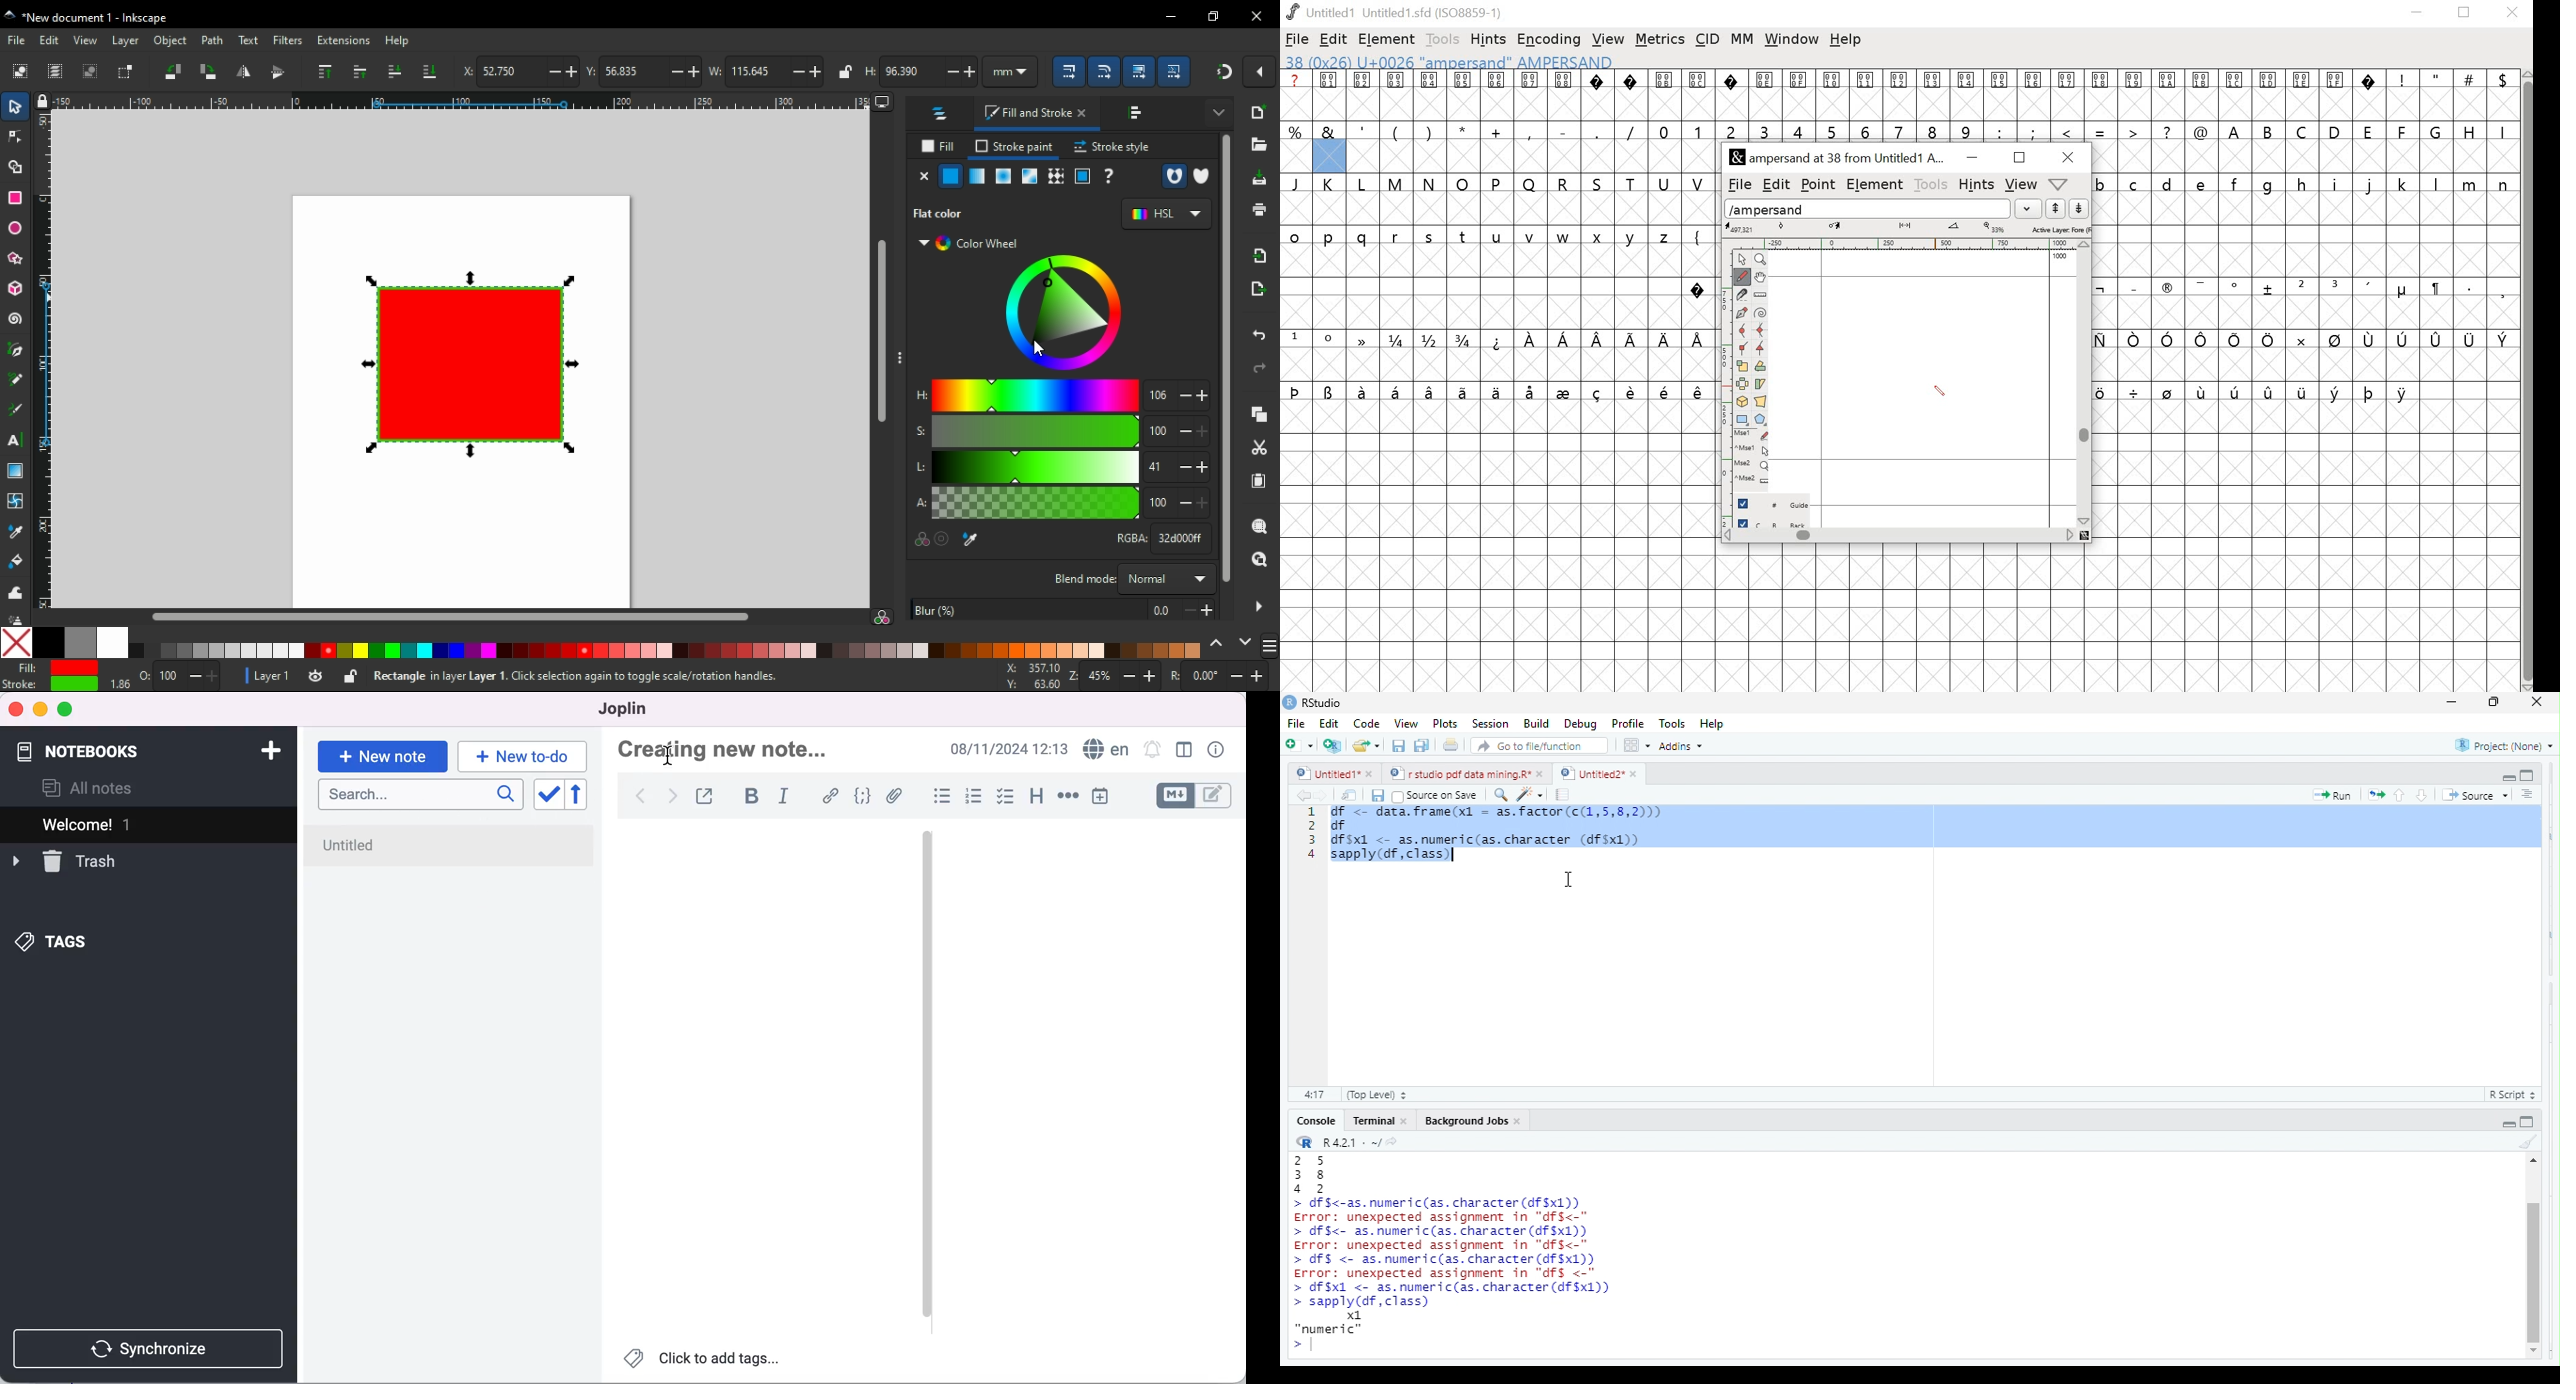 The image size is (2576, 1400). What do you see at coordinates (2167, 290) in the screenshot?
I see `Symbol` at bounding box center [2167, 290].